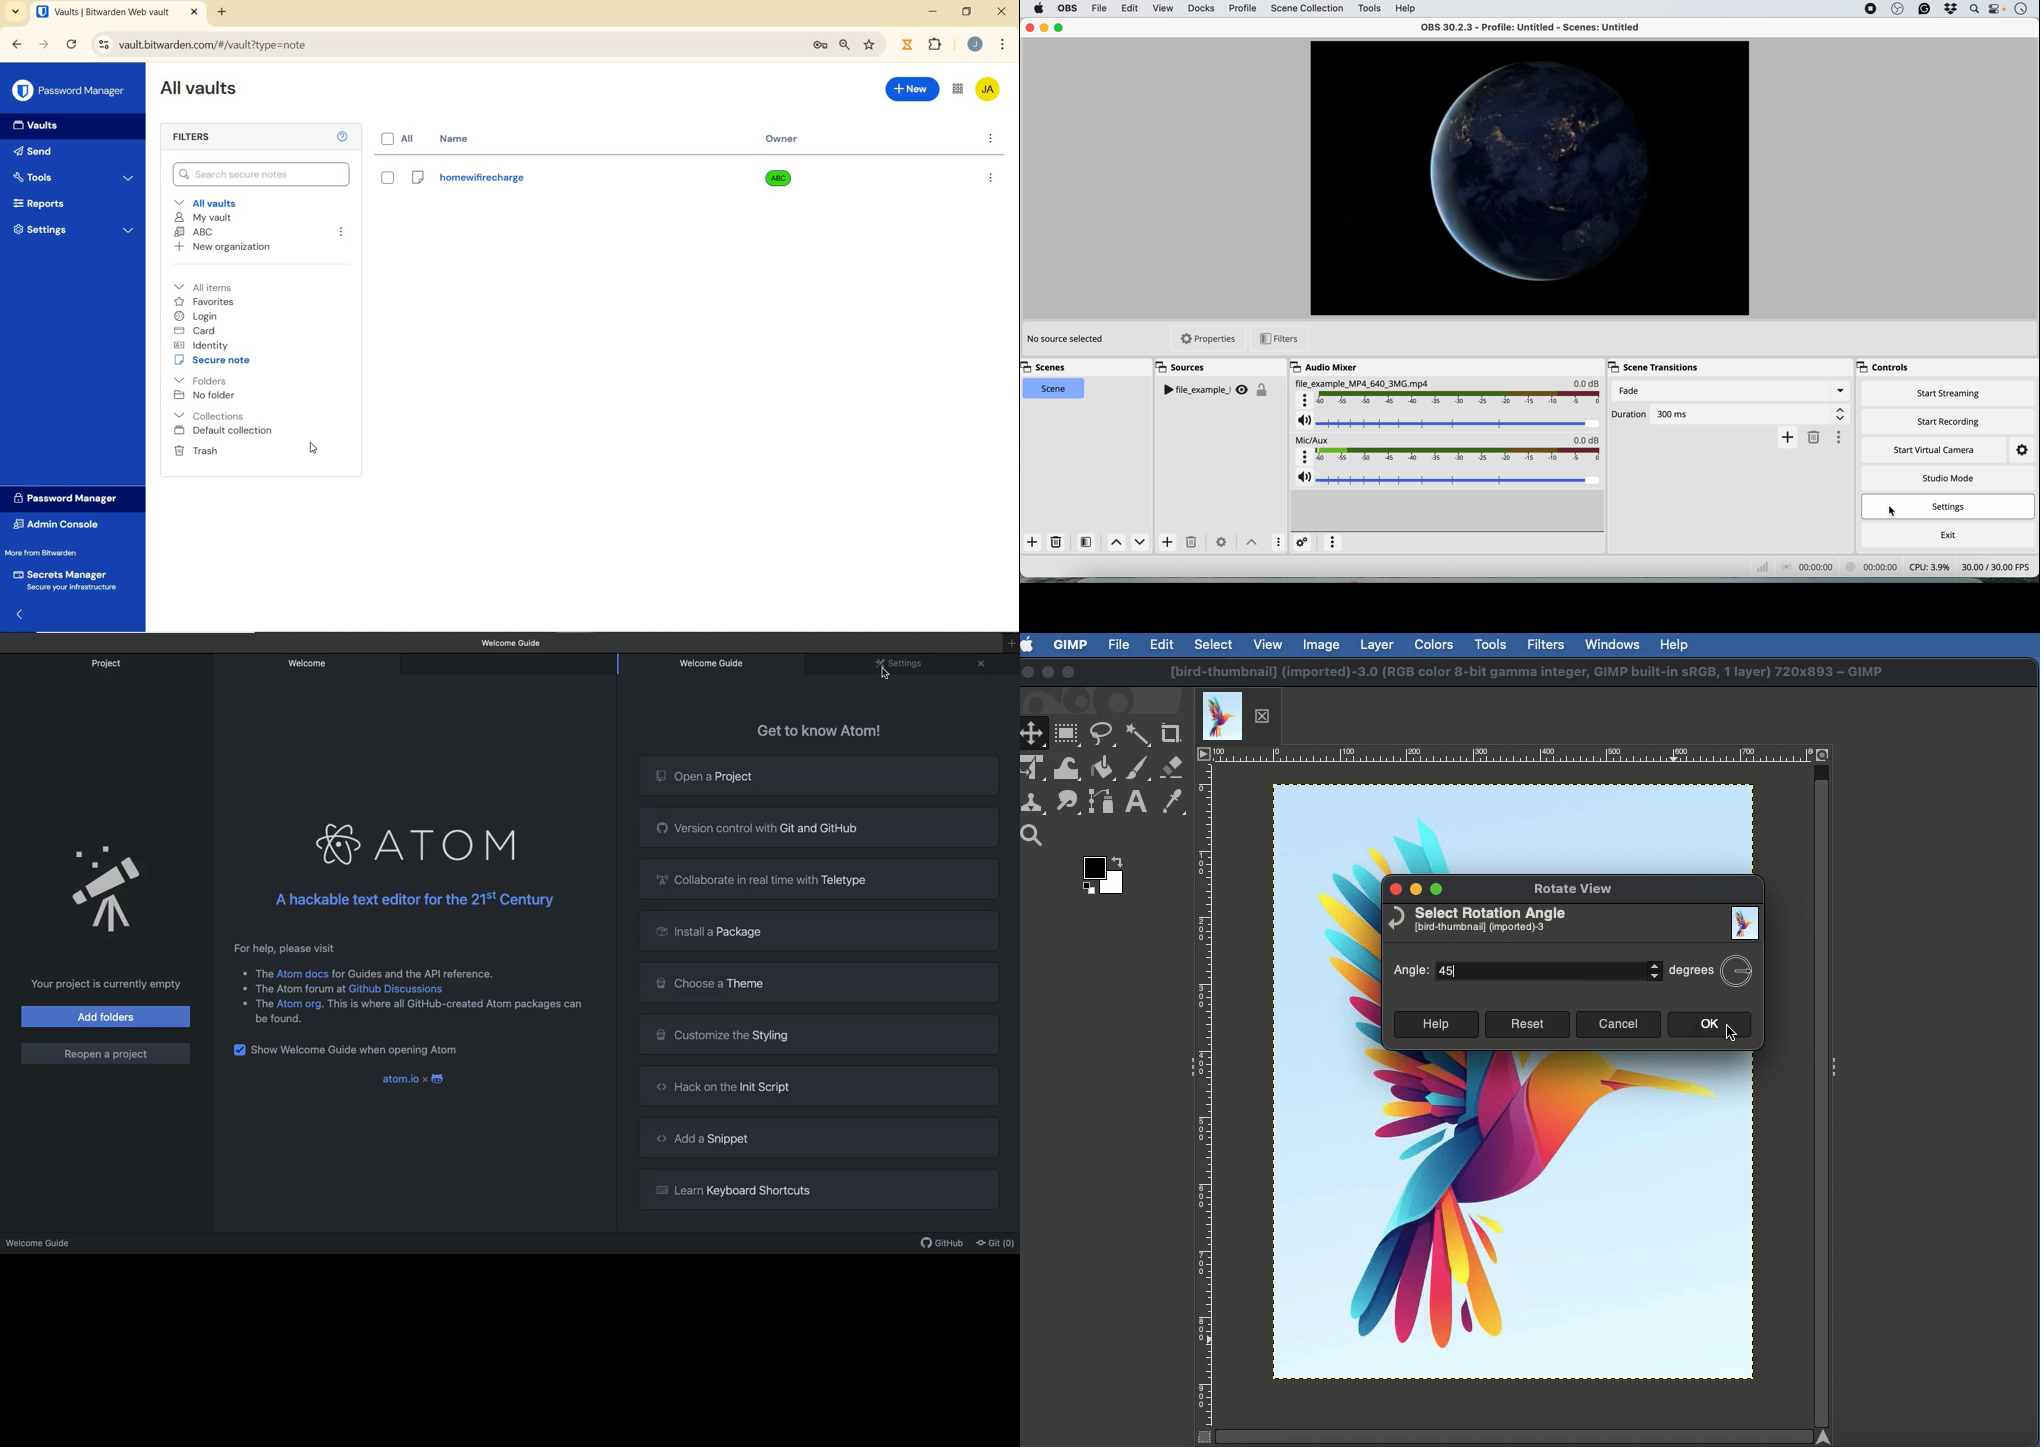  What do you see at coordinates (1923, 10) in the screenshot?
I see `grammarly` at bounding box center [1923, 10].